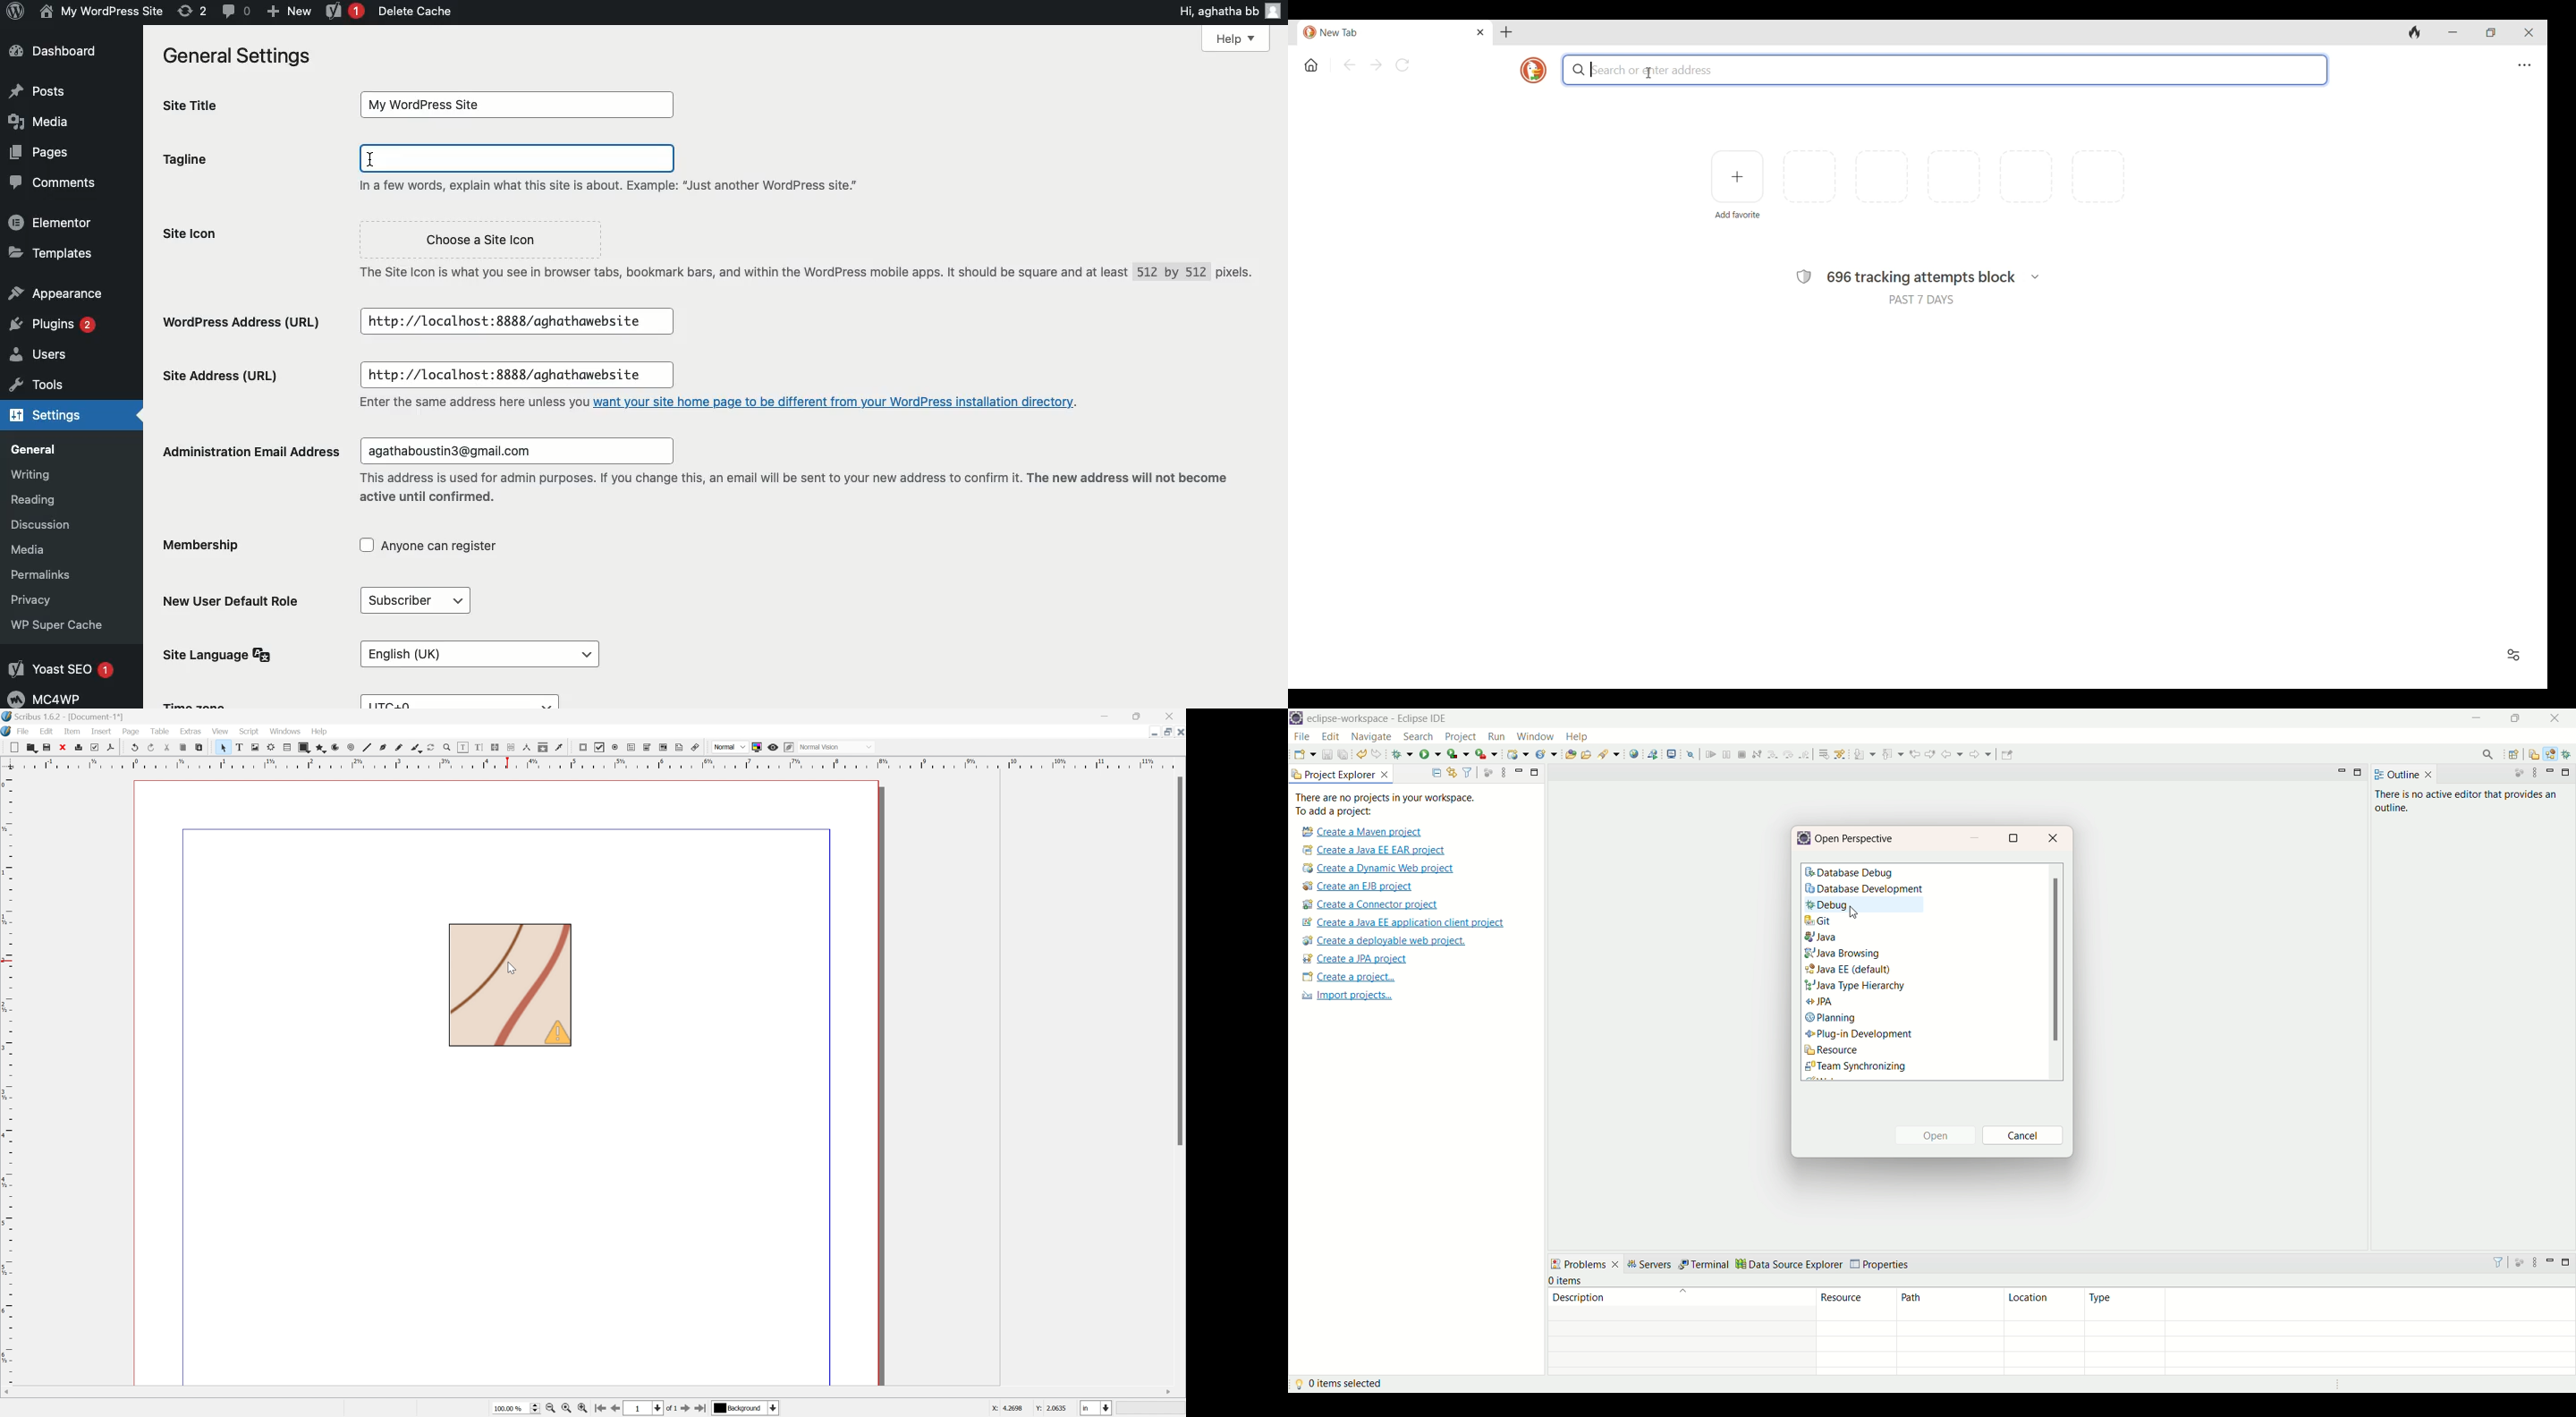 The width and height of the screenshot is (2576, 1428). What do you see at coordinates (798, 271) in the screenshot?
I see `The Site Icon is what you see in browser tabs, bookmark bars, and within the WordPress mobile apps. It should be square and at least 512 by 512 pixels.` at bounding box center [798, 271].